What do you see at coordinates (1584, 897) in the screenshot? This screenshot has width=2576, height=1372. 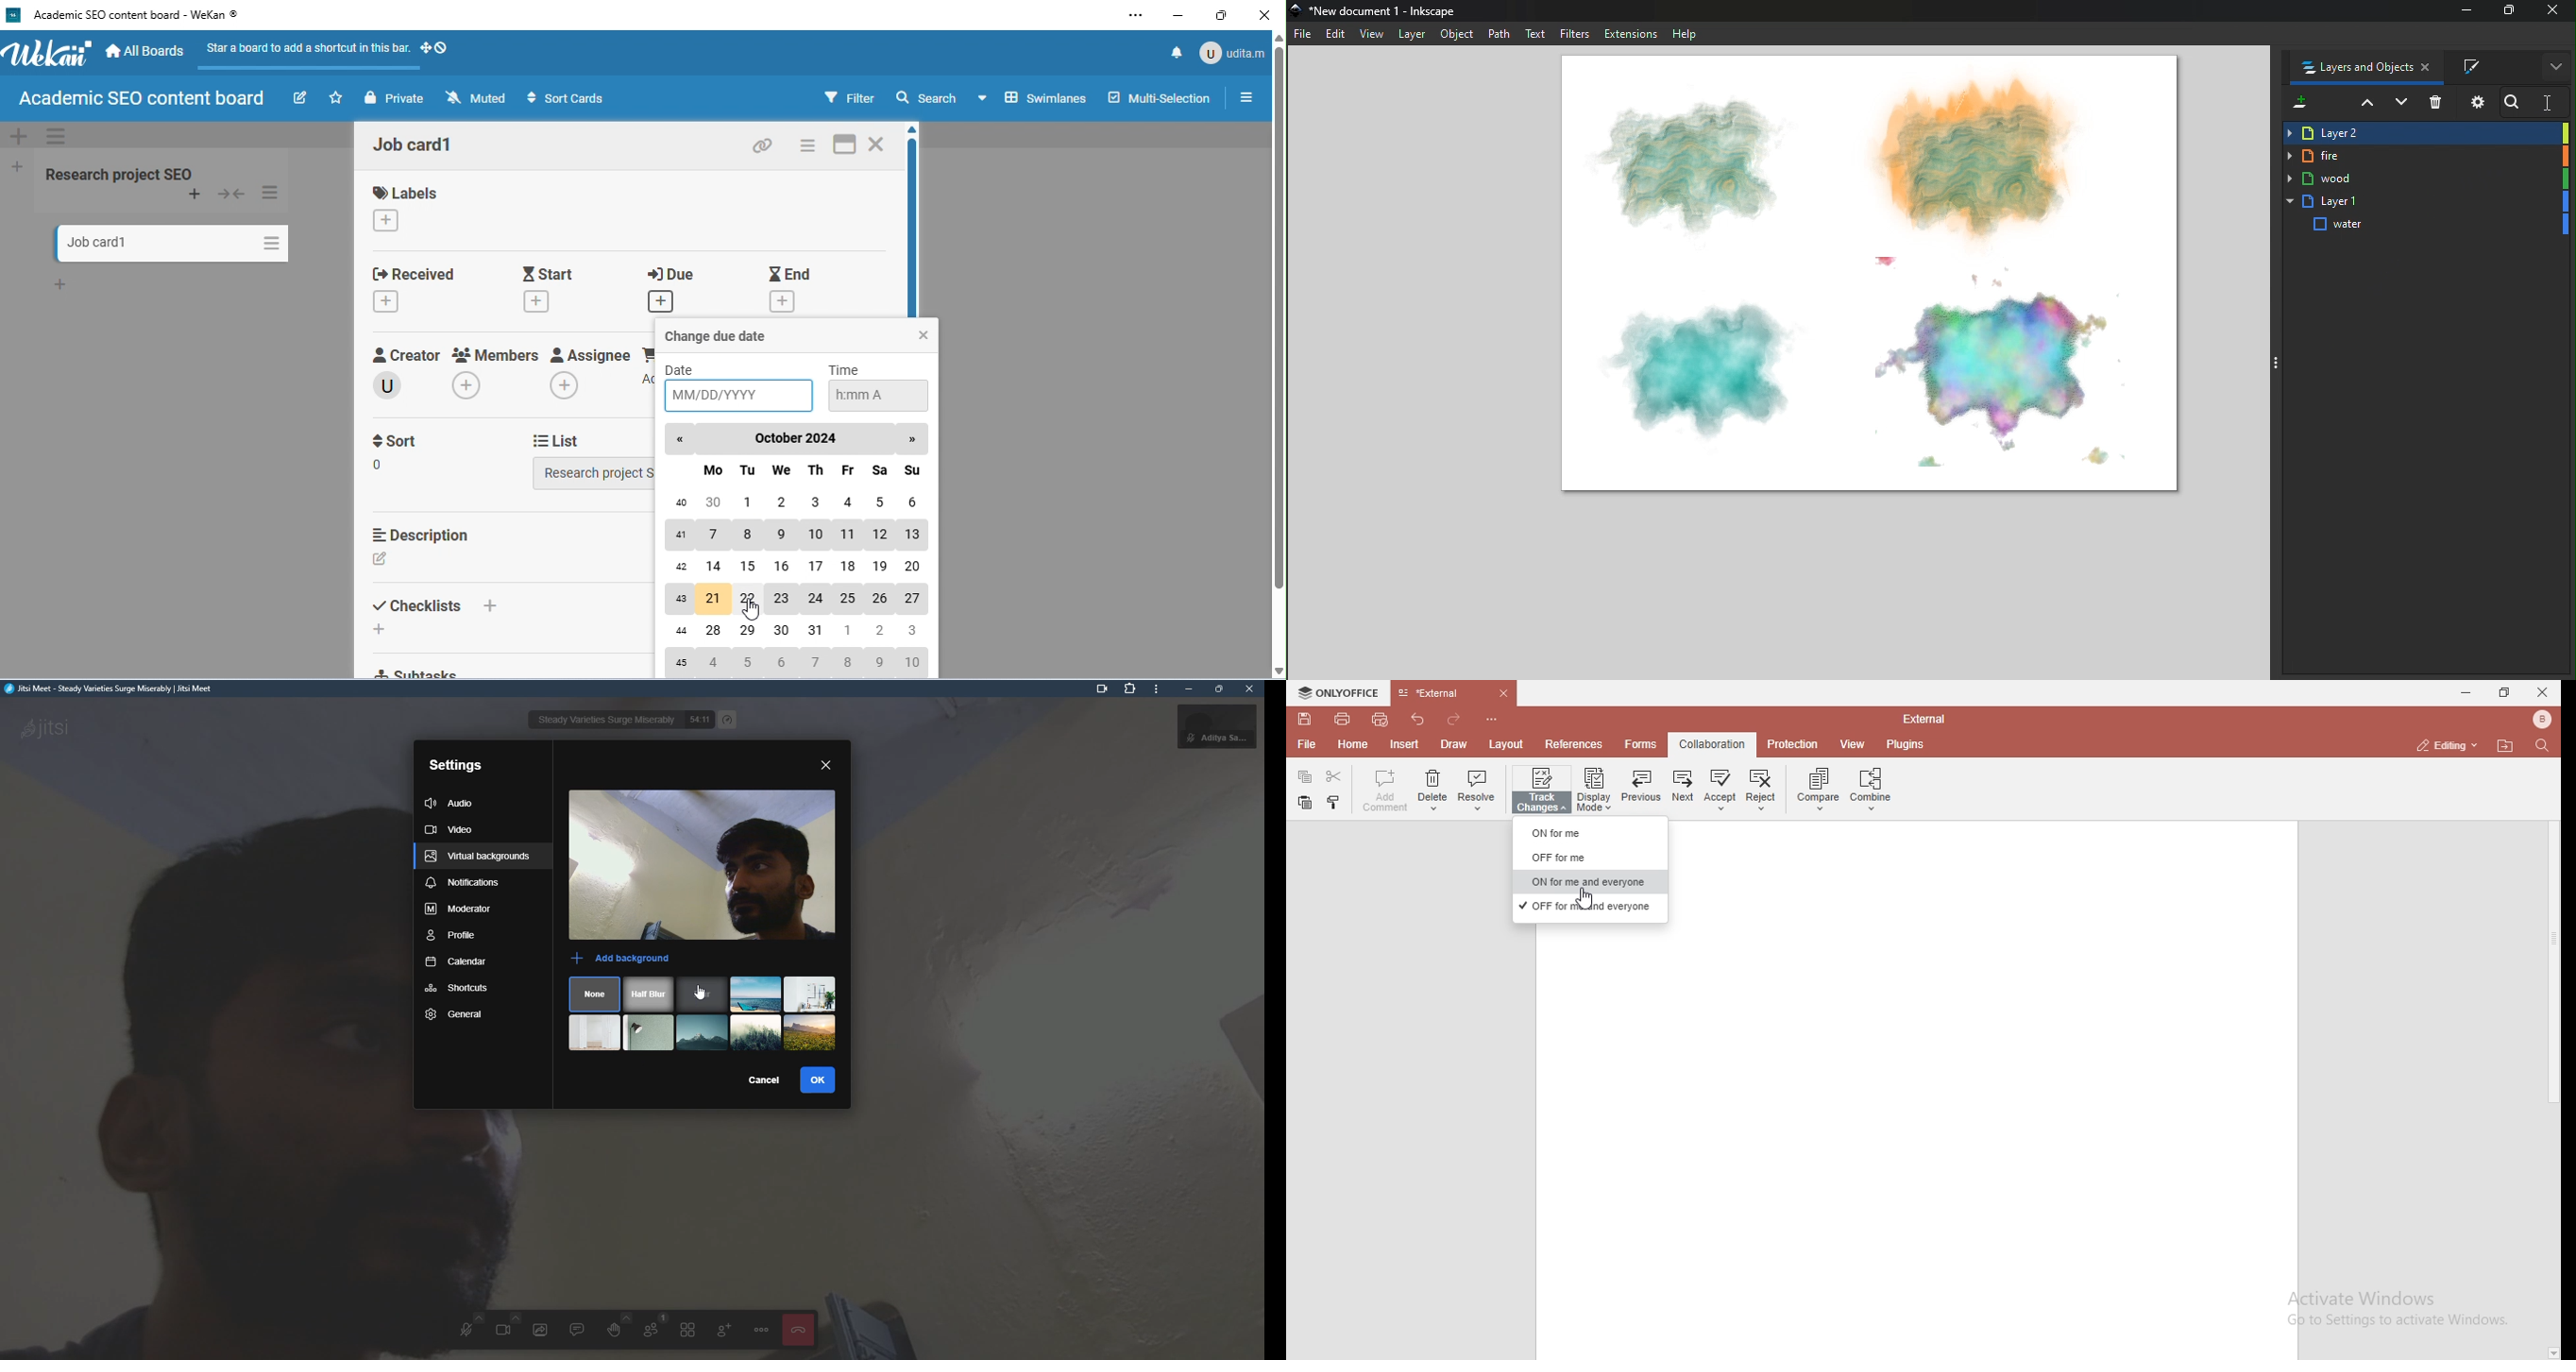 I see `text cursor` at bounding box center [1584, 897].